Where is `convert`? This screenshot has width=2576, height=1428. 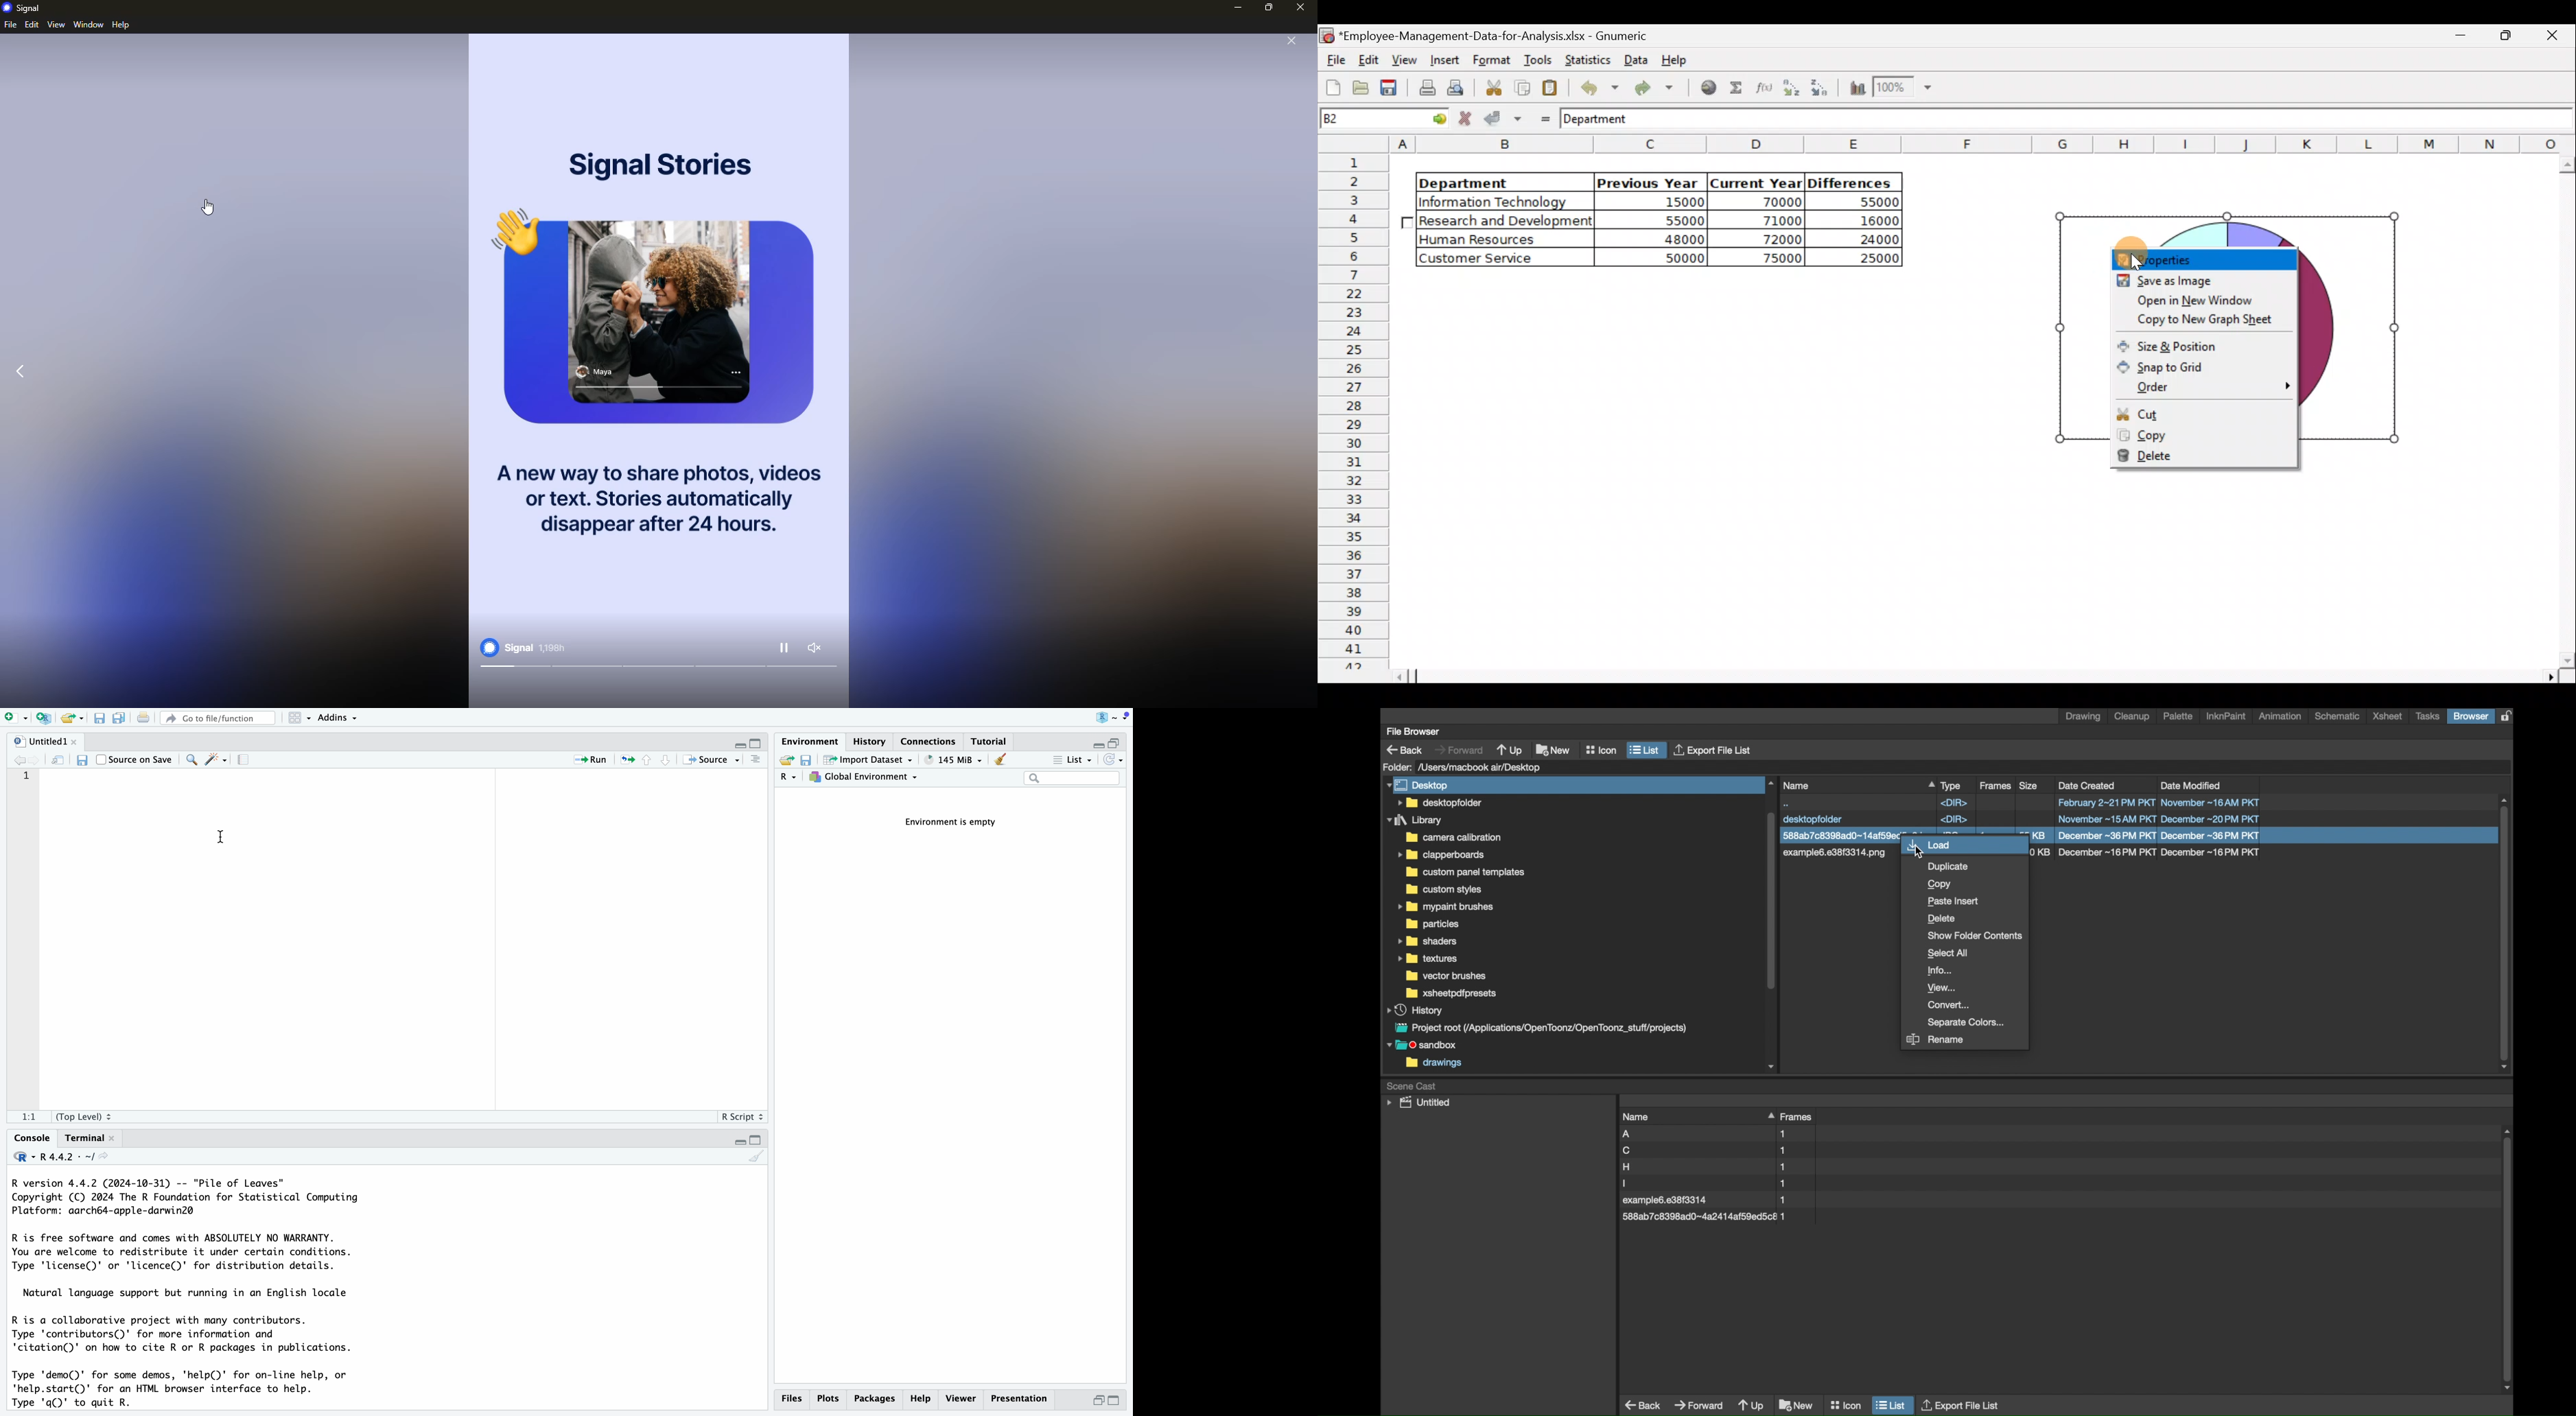
convert is located at coordinates (1950, 1005).